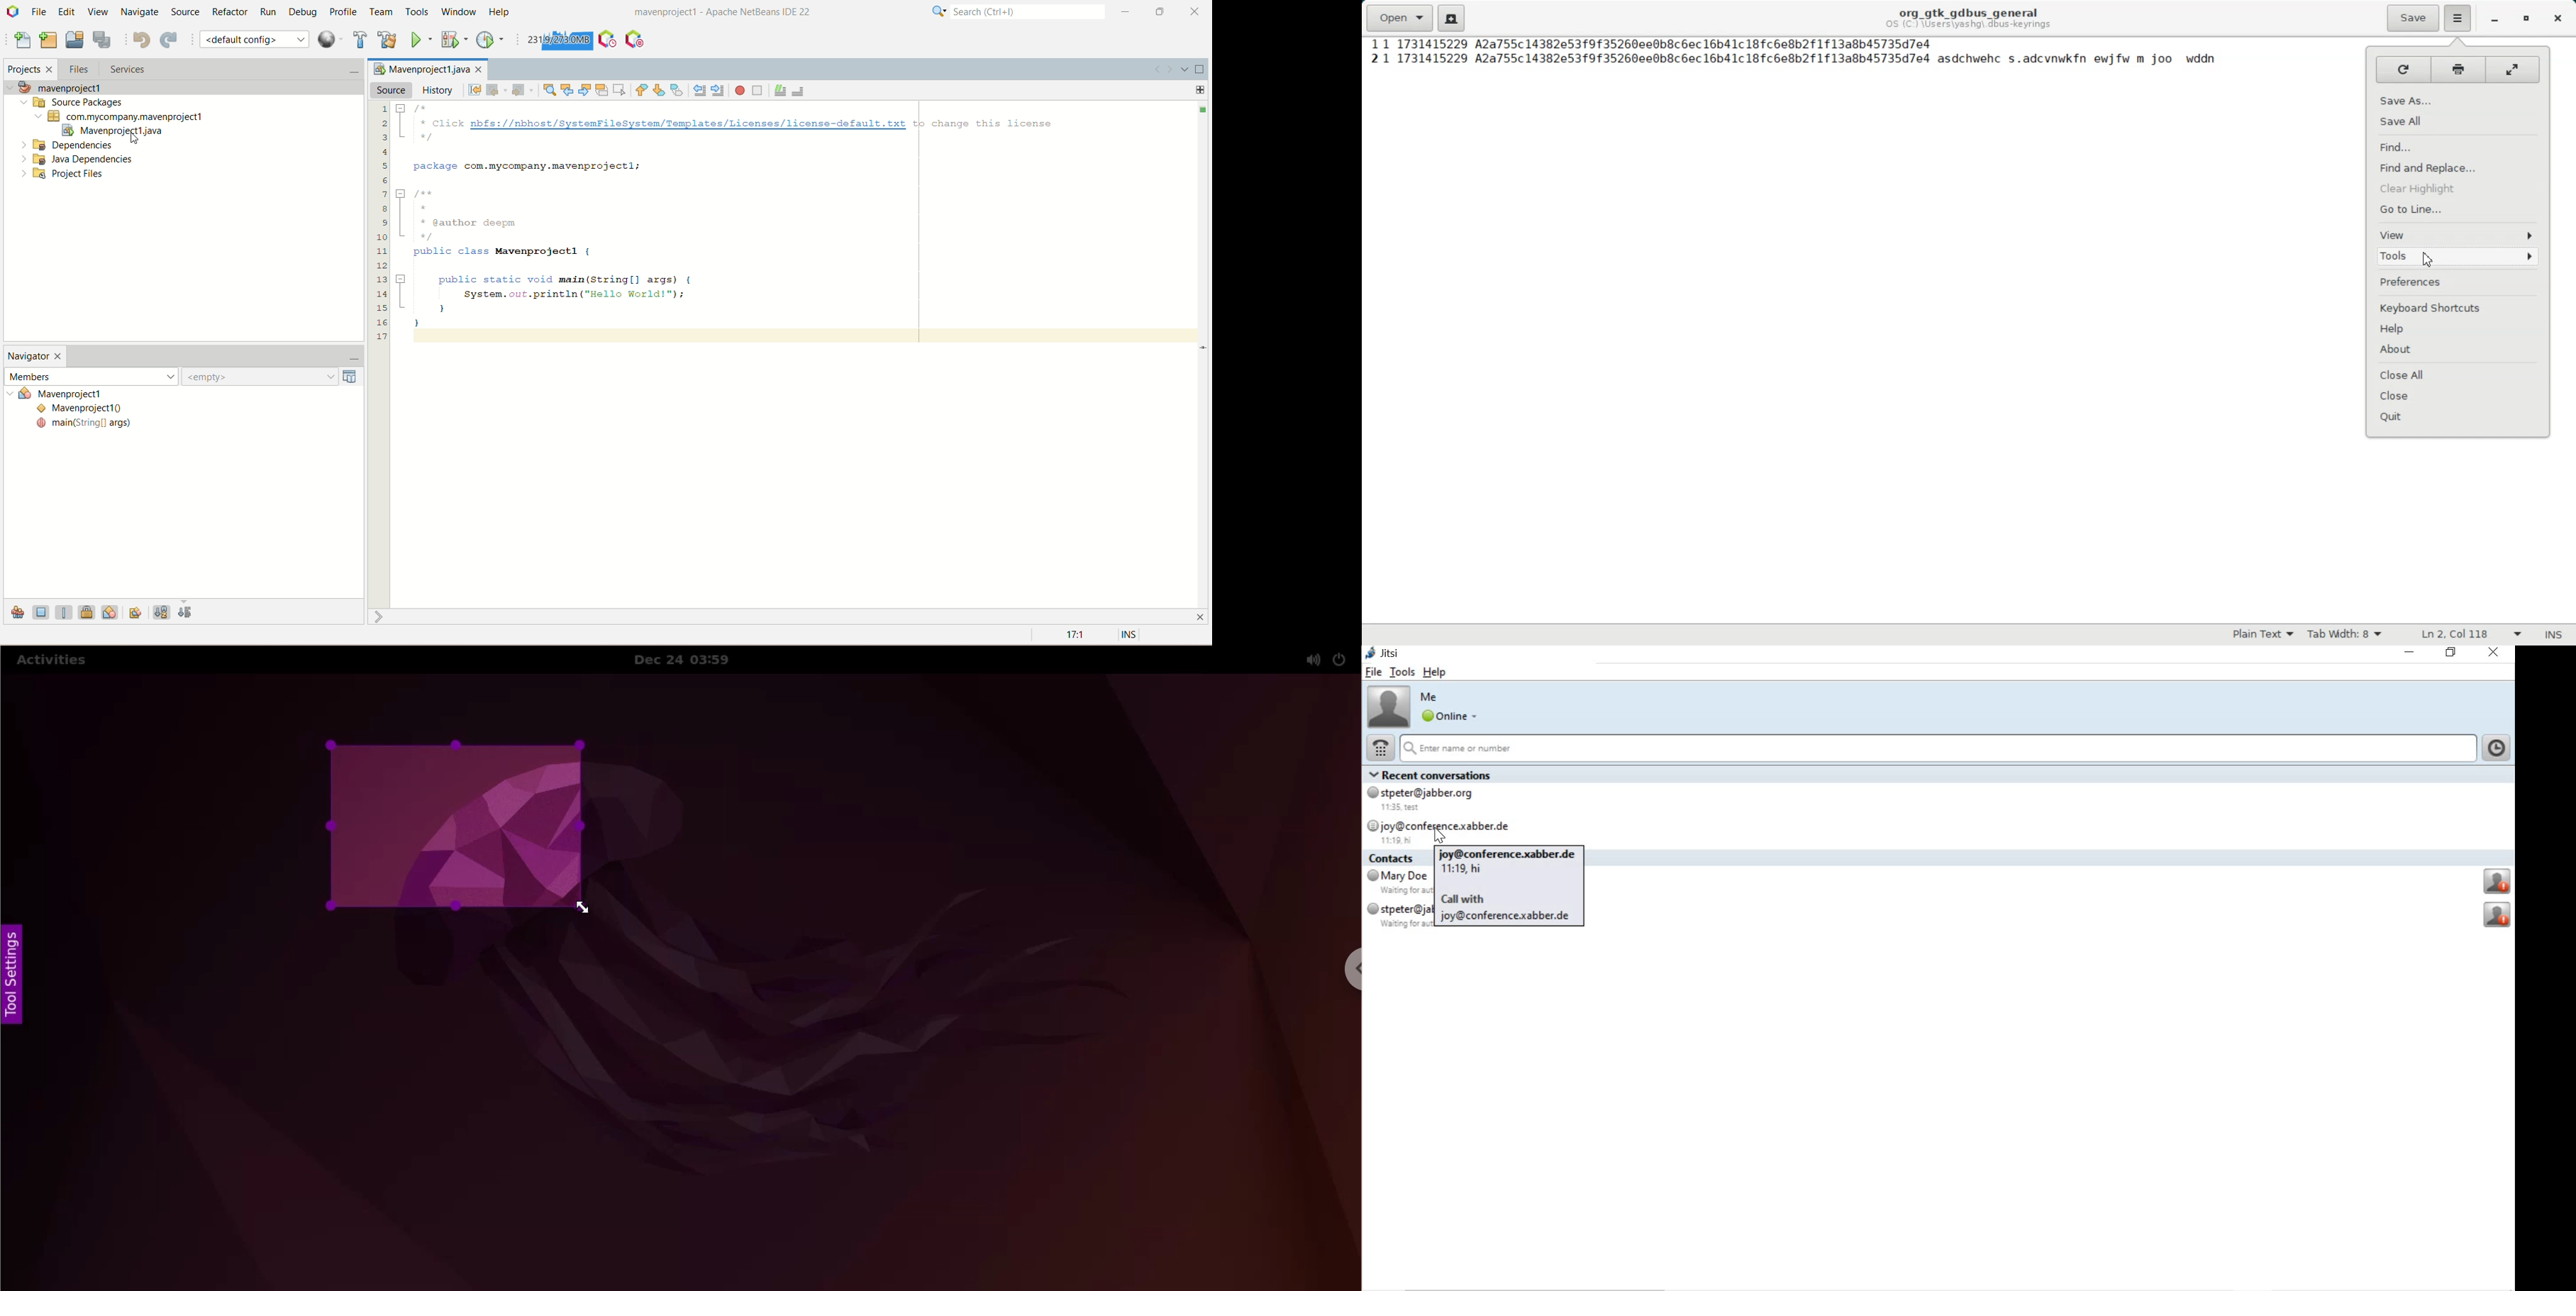 The width and height of the screenshot is (2576, 1316). What do you see at coordinates (229, 70) in the screenshot?
I see `services` at bounding box center [229, 70].